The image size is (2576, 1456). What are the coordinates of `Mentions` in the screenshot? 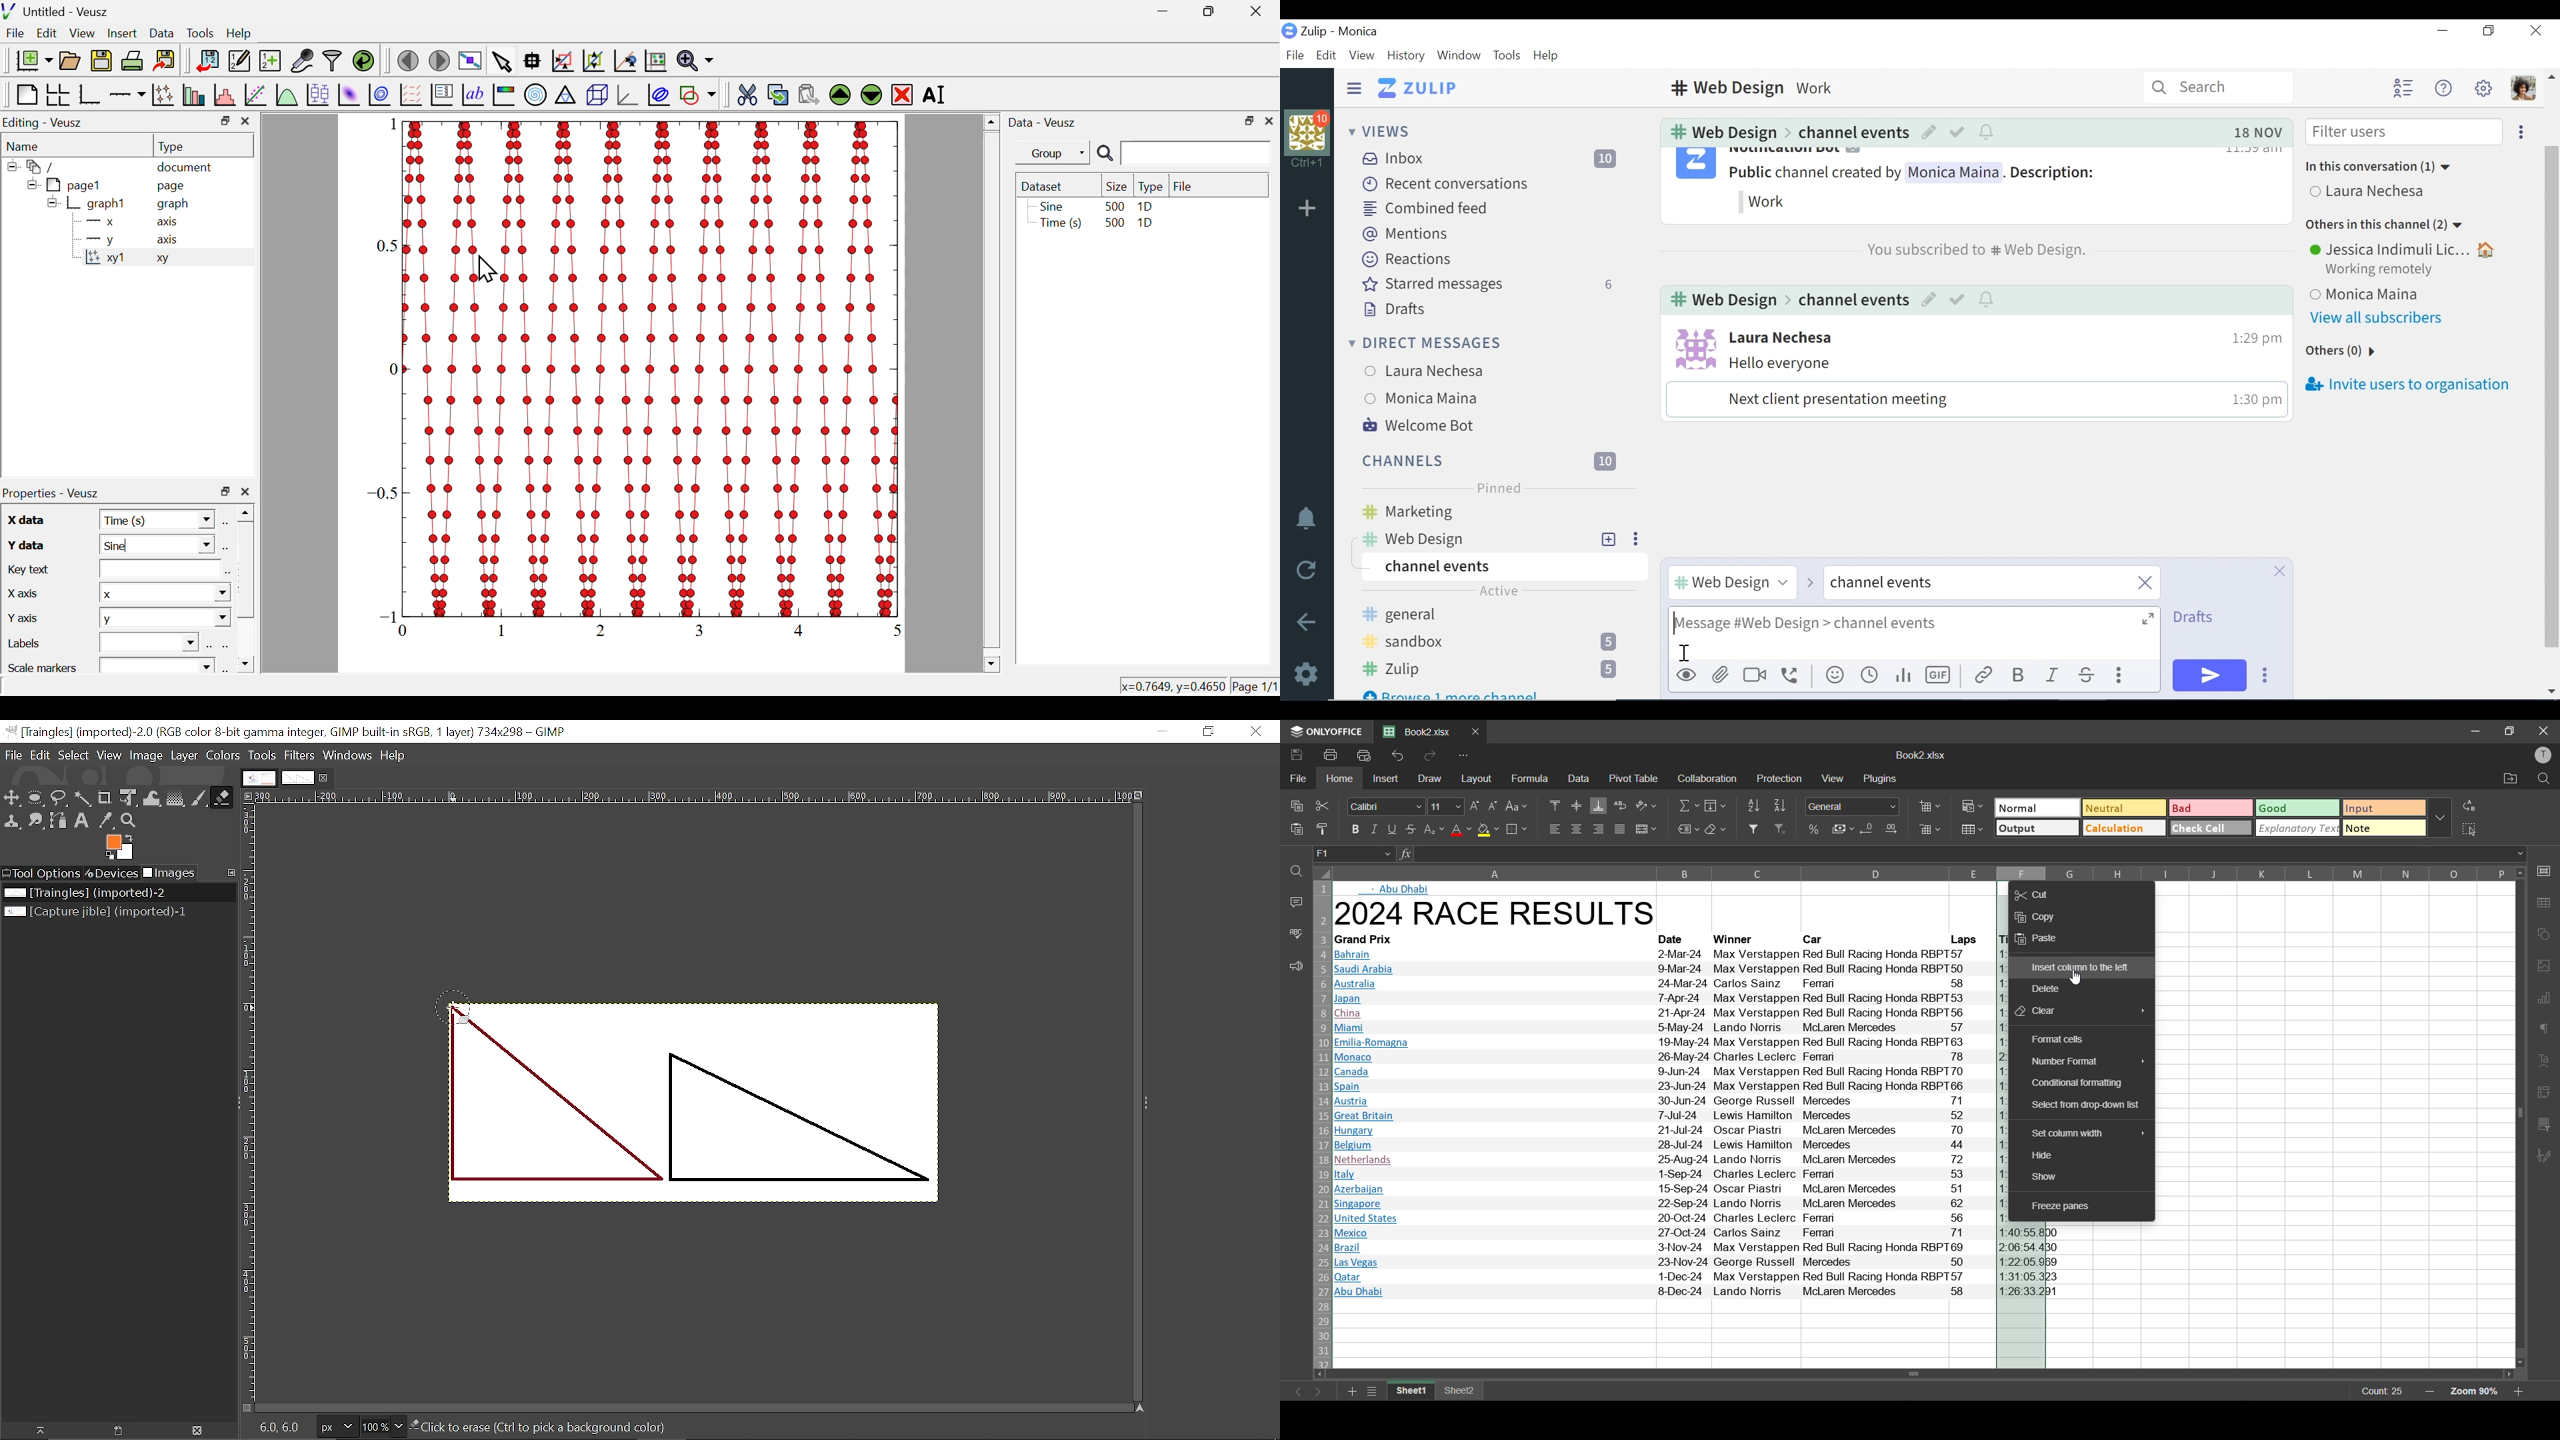 It's located at (1405, 234).